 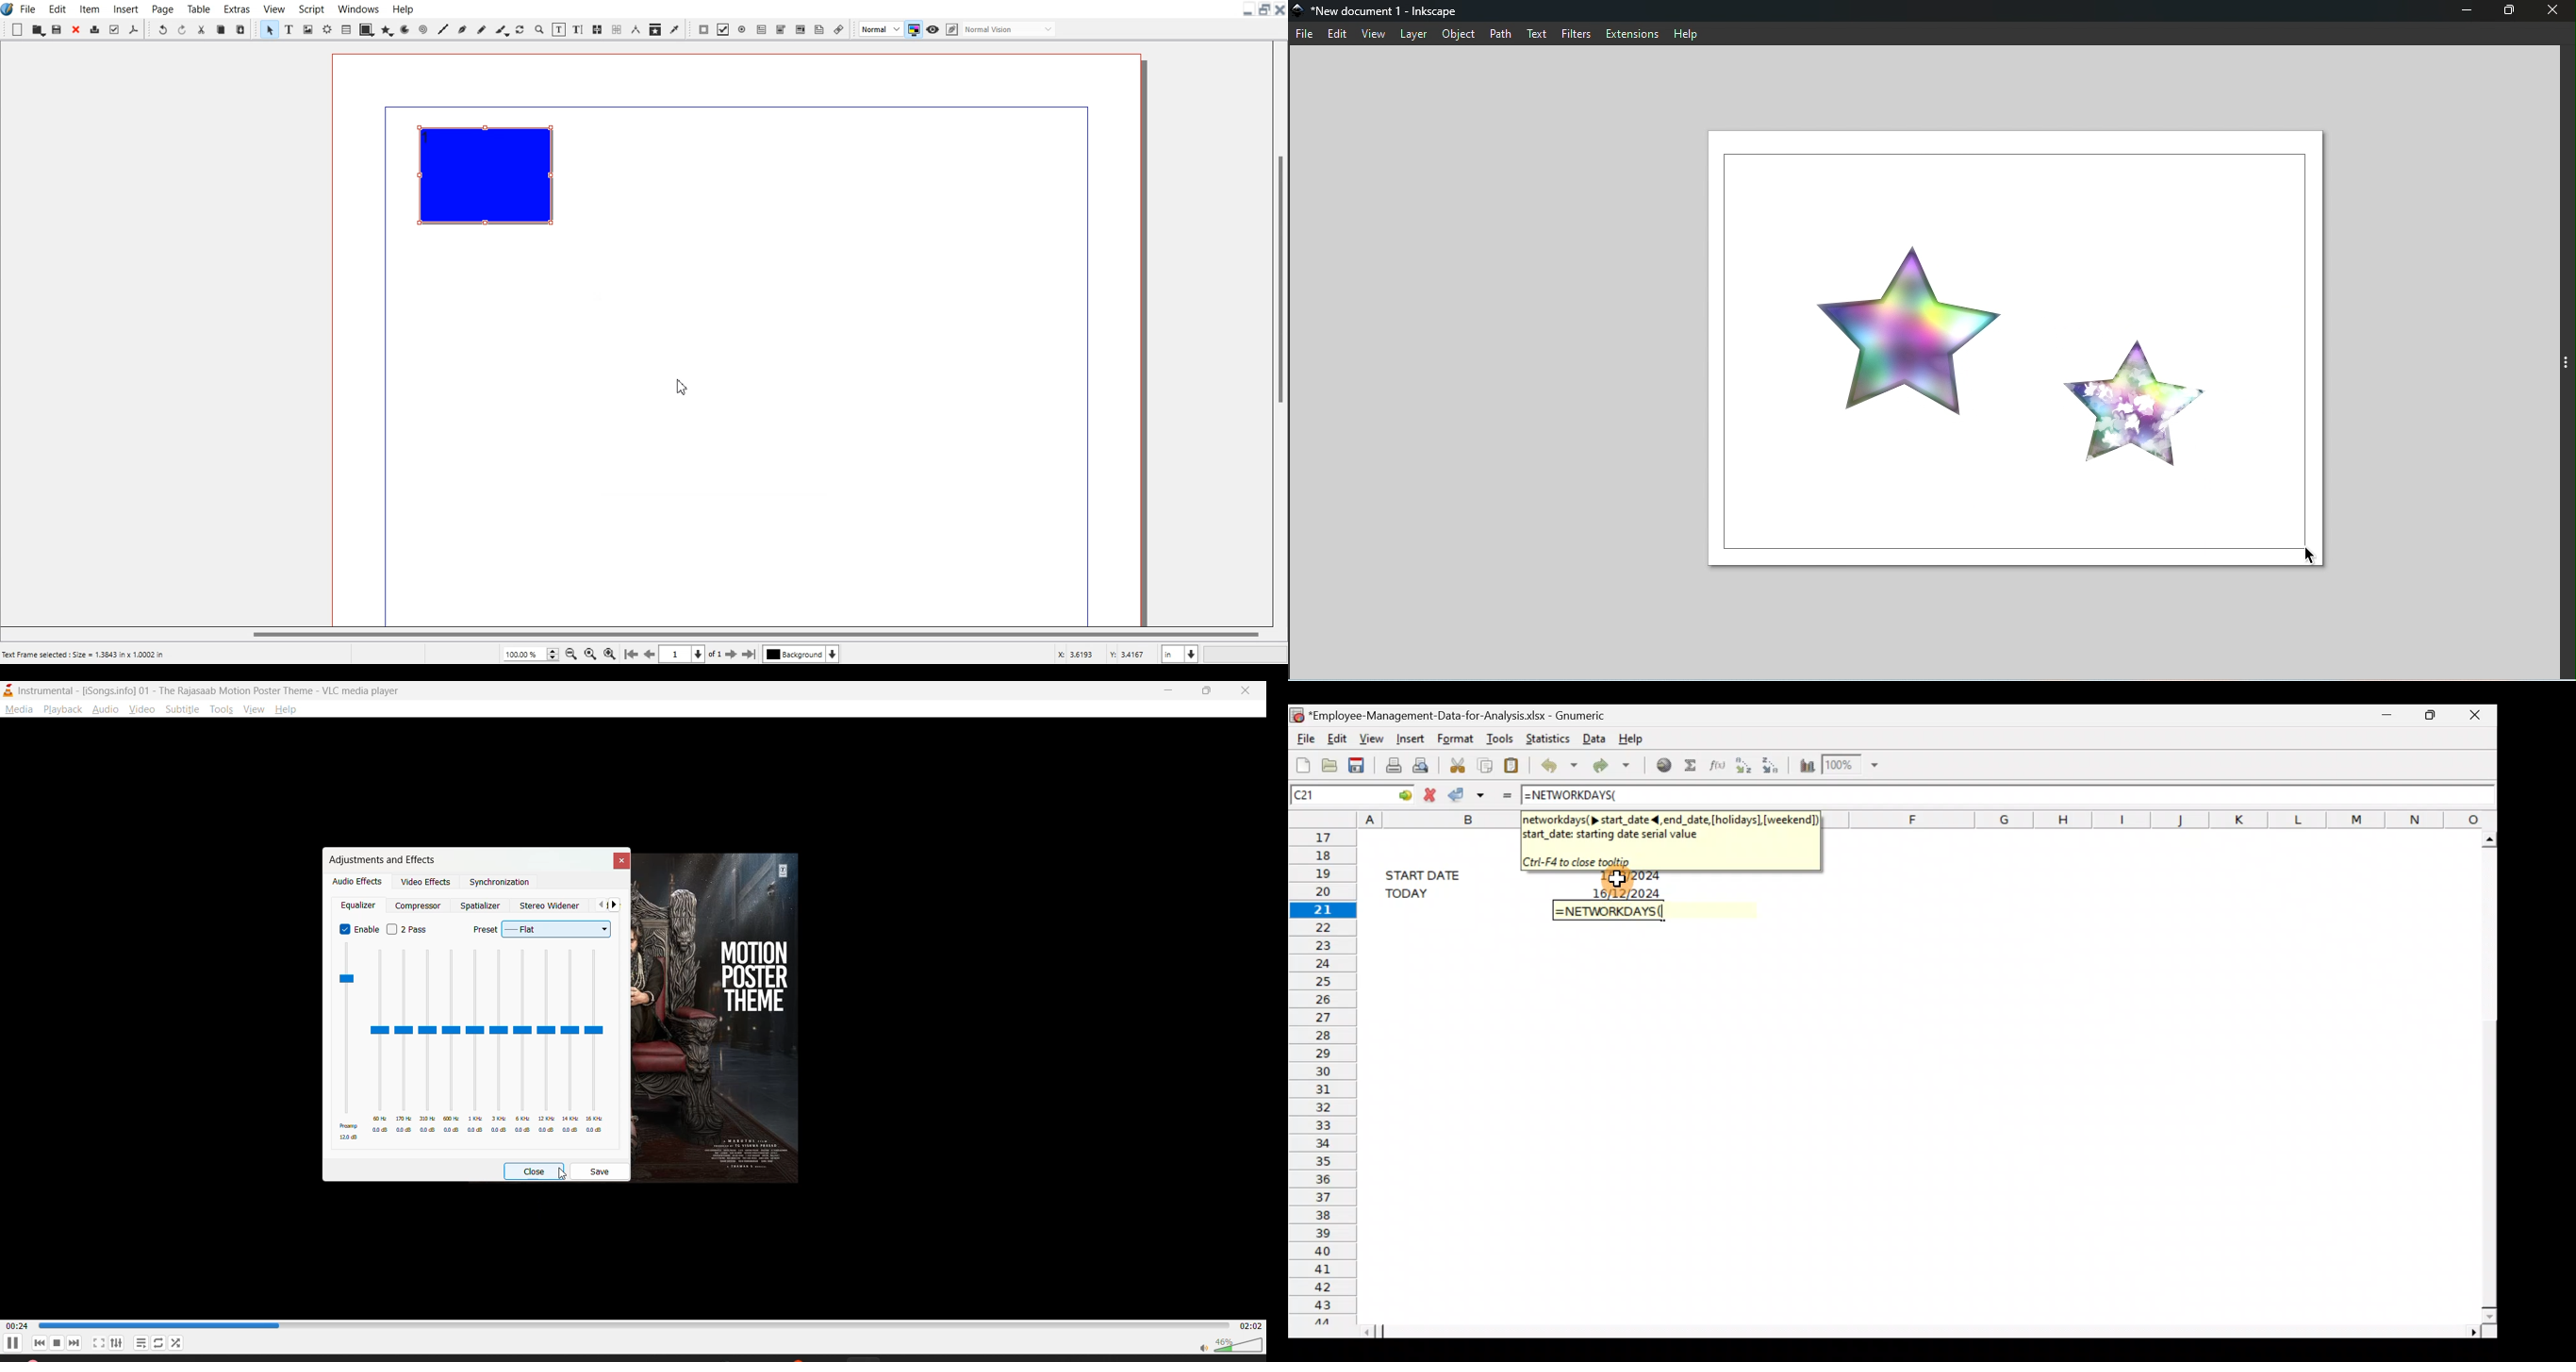 I want to click on Print, so click(x=96, y=29).